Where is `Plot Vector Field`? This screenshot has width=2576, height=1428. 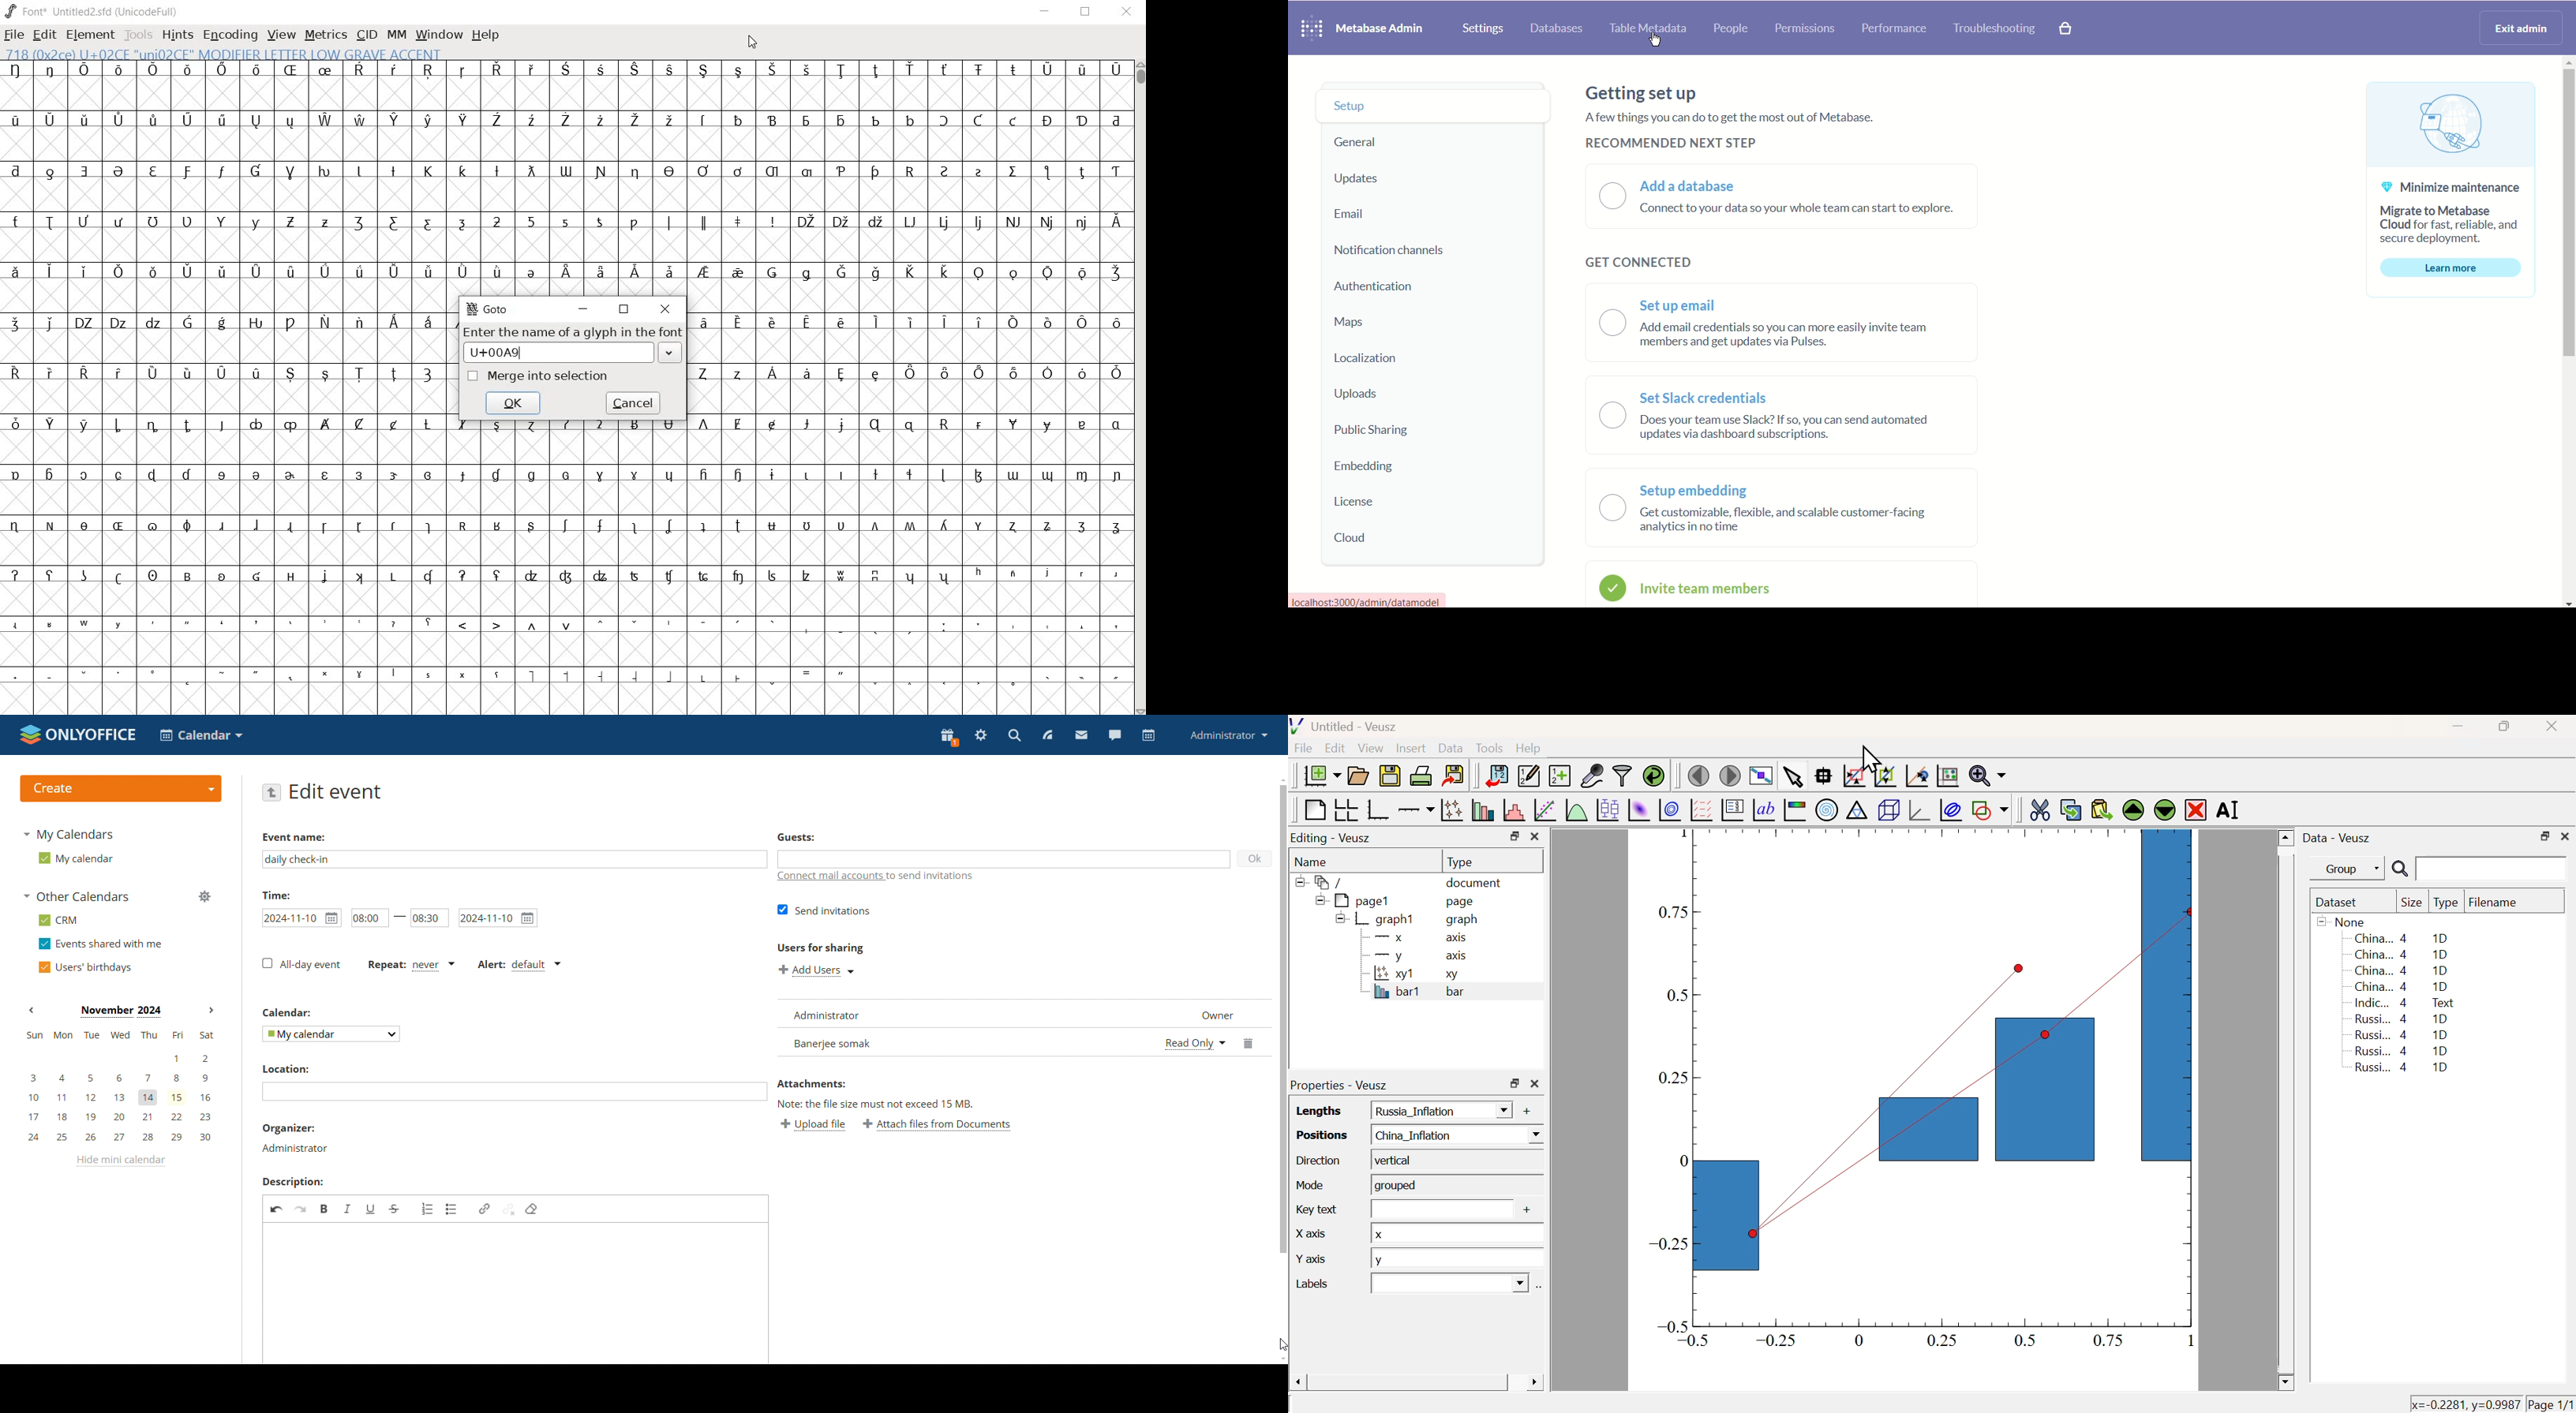 Plot Vector Field is located at coordinates (1699, 809).